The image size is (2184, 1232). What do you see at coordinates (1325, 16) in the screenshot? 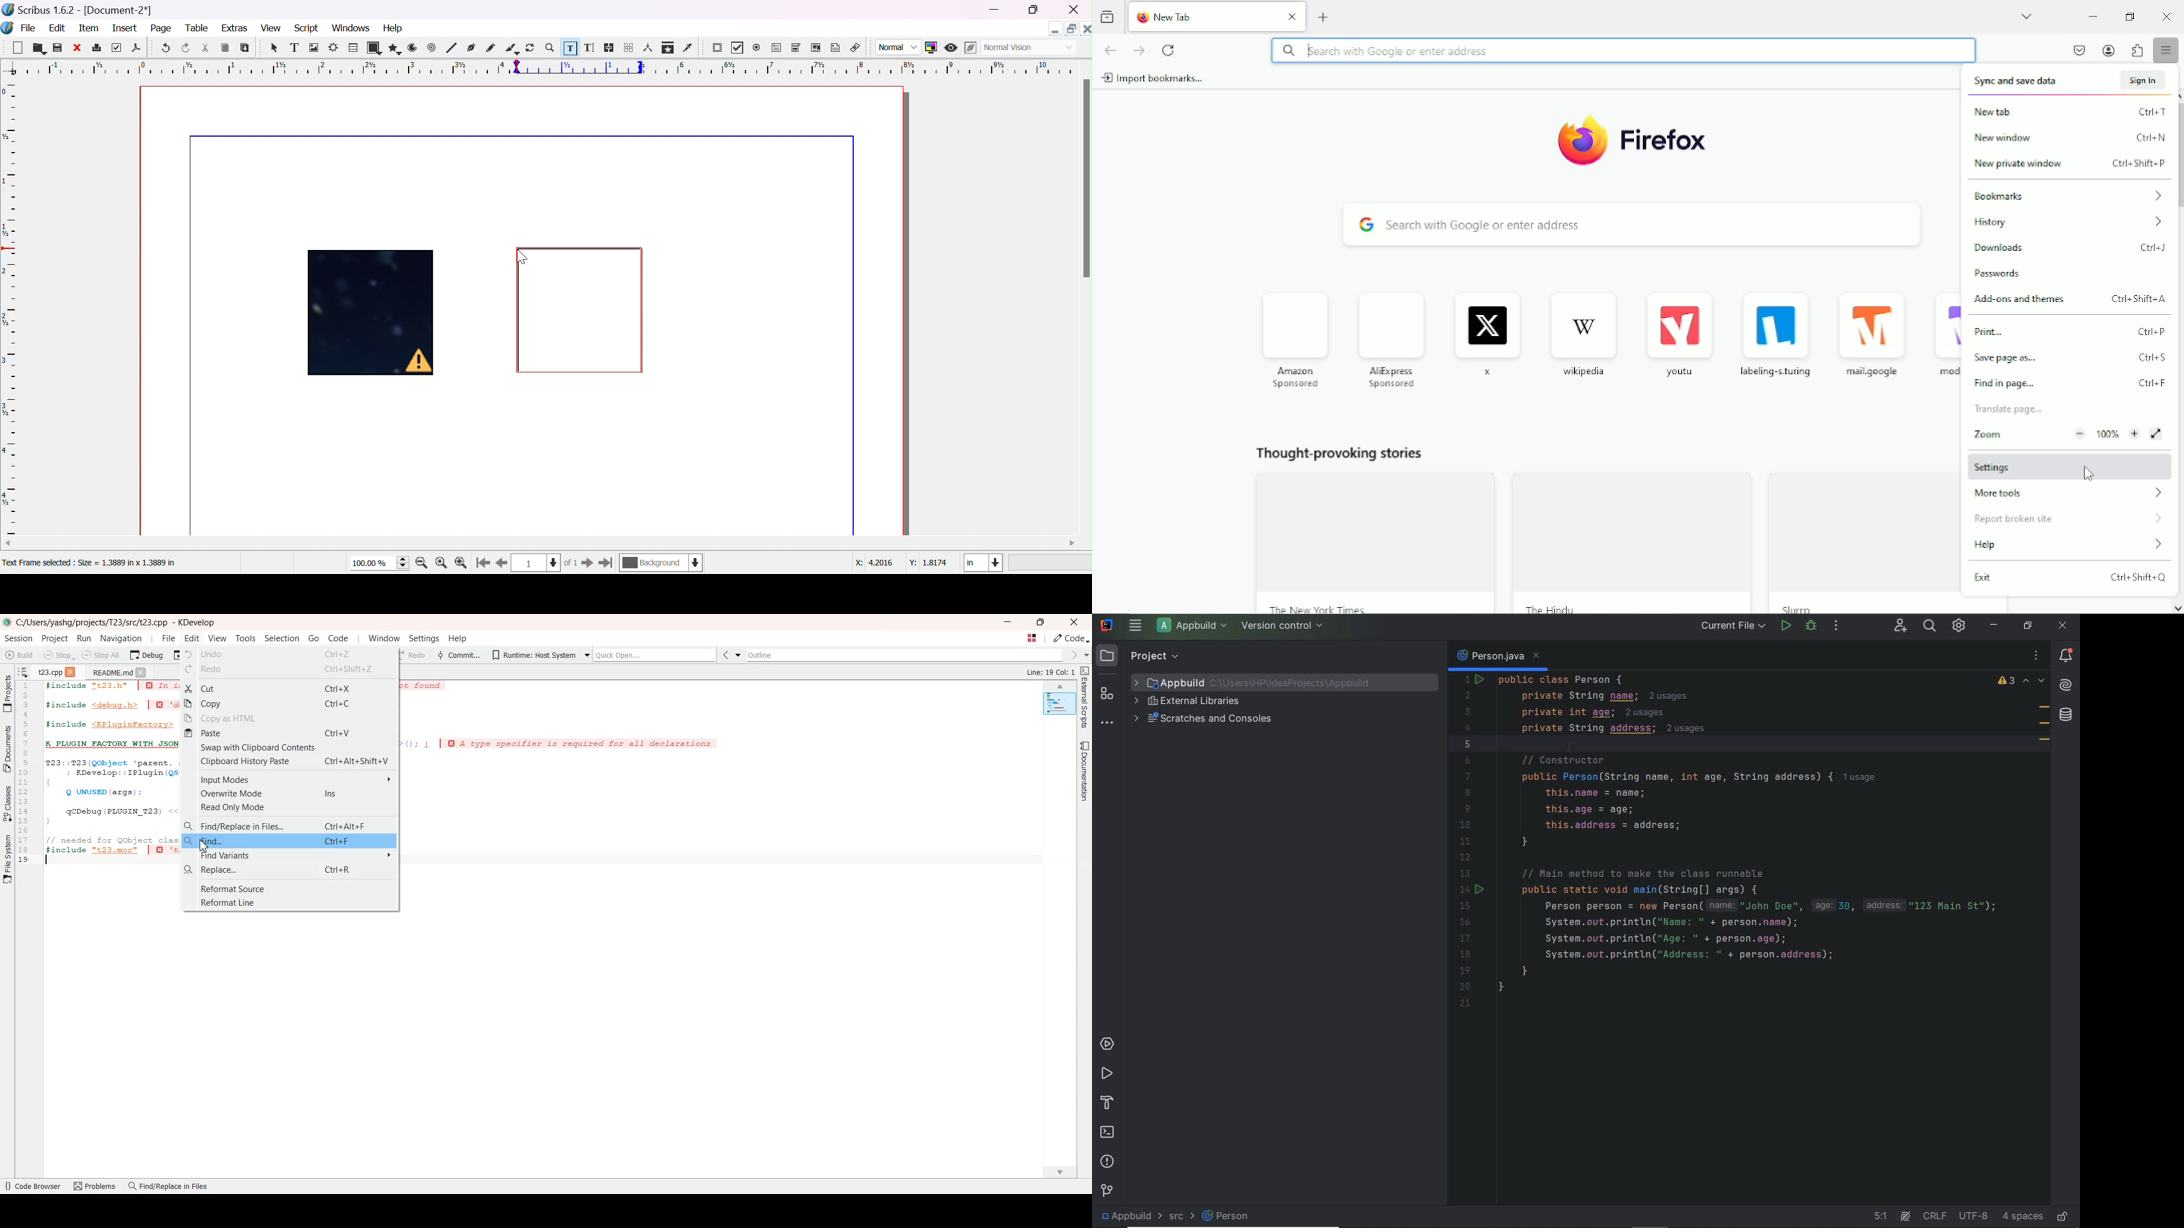
I see `New tab` at bounding box center [1325, 16].